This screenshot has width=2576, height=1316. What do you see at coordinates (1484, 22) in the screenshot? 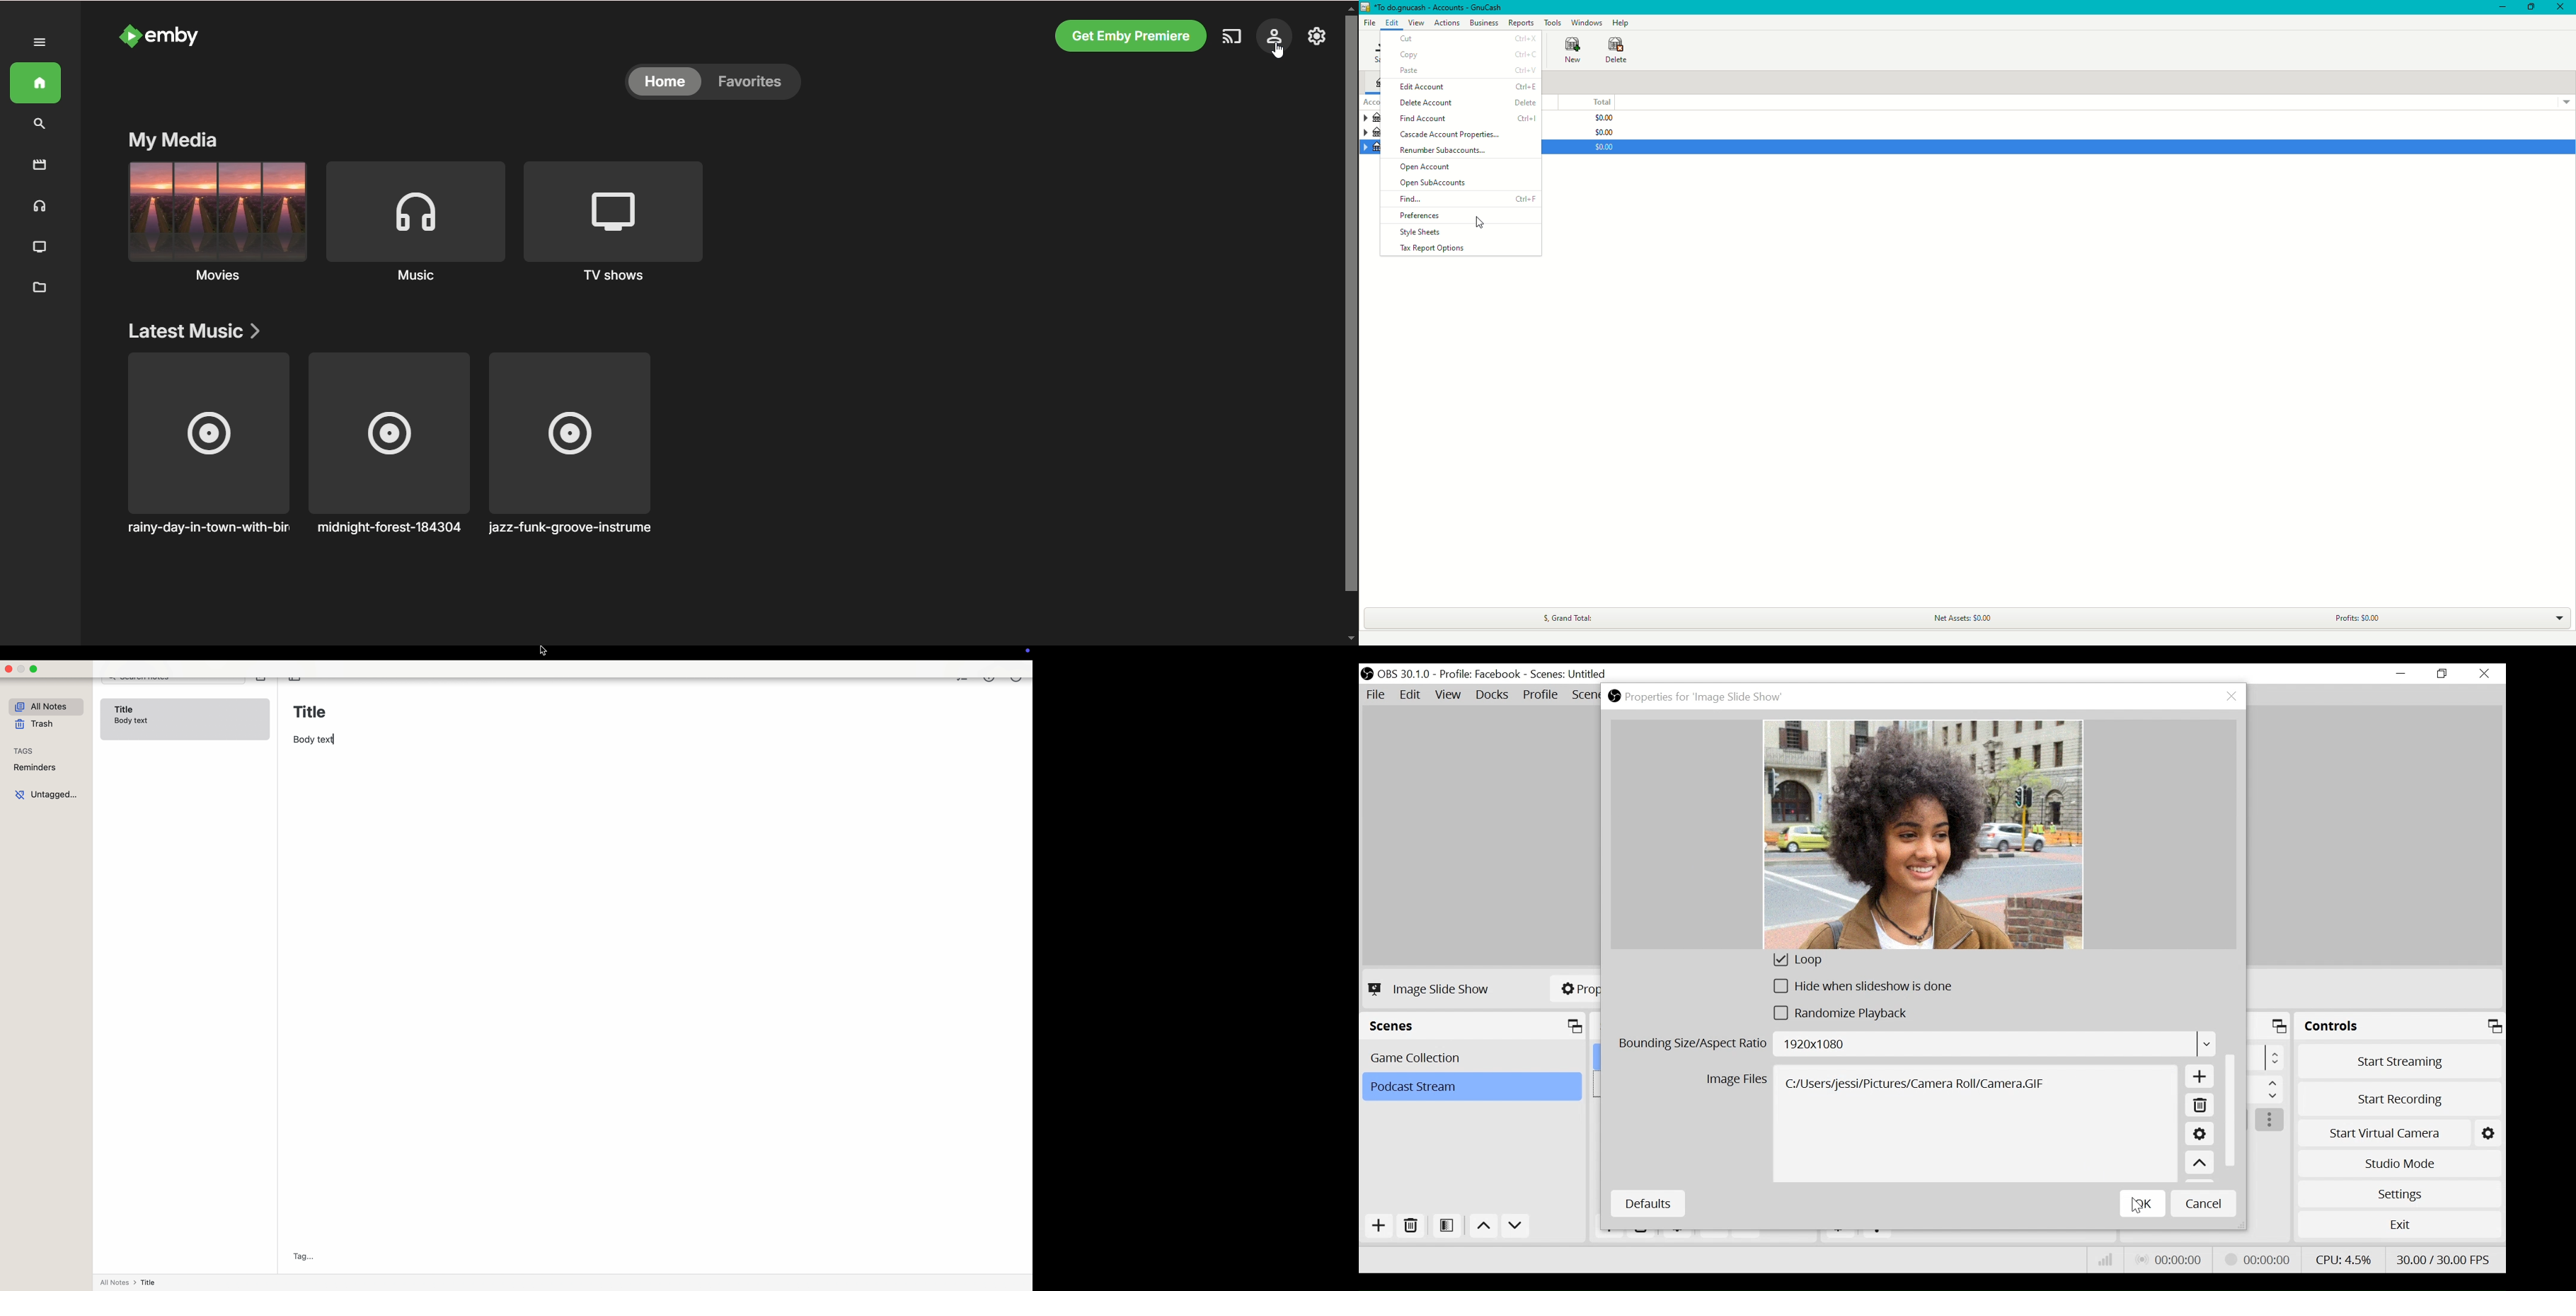
I see `Business` at bounding box center [1484, 22].